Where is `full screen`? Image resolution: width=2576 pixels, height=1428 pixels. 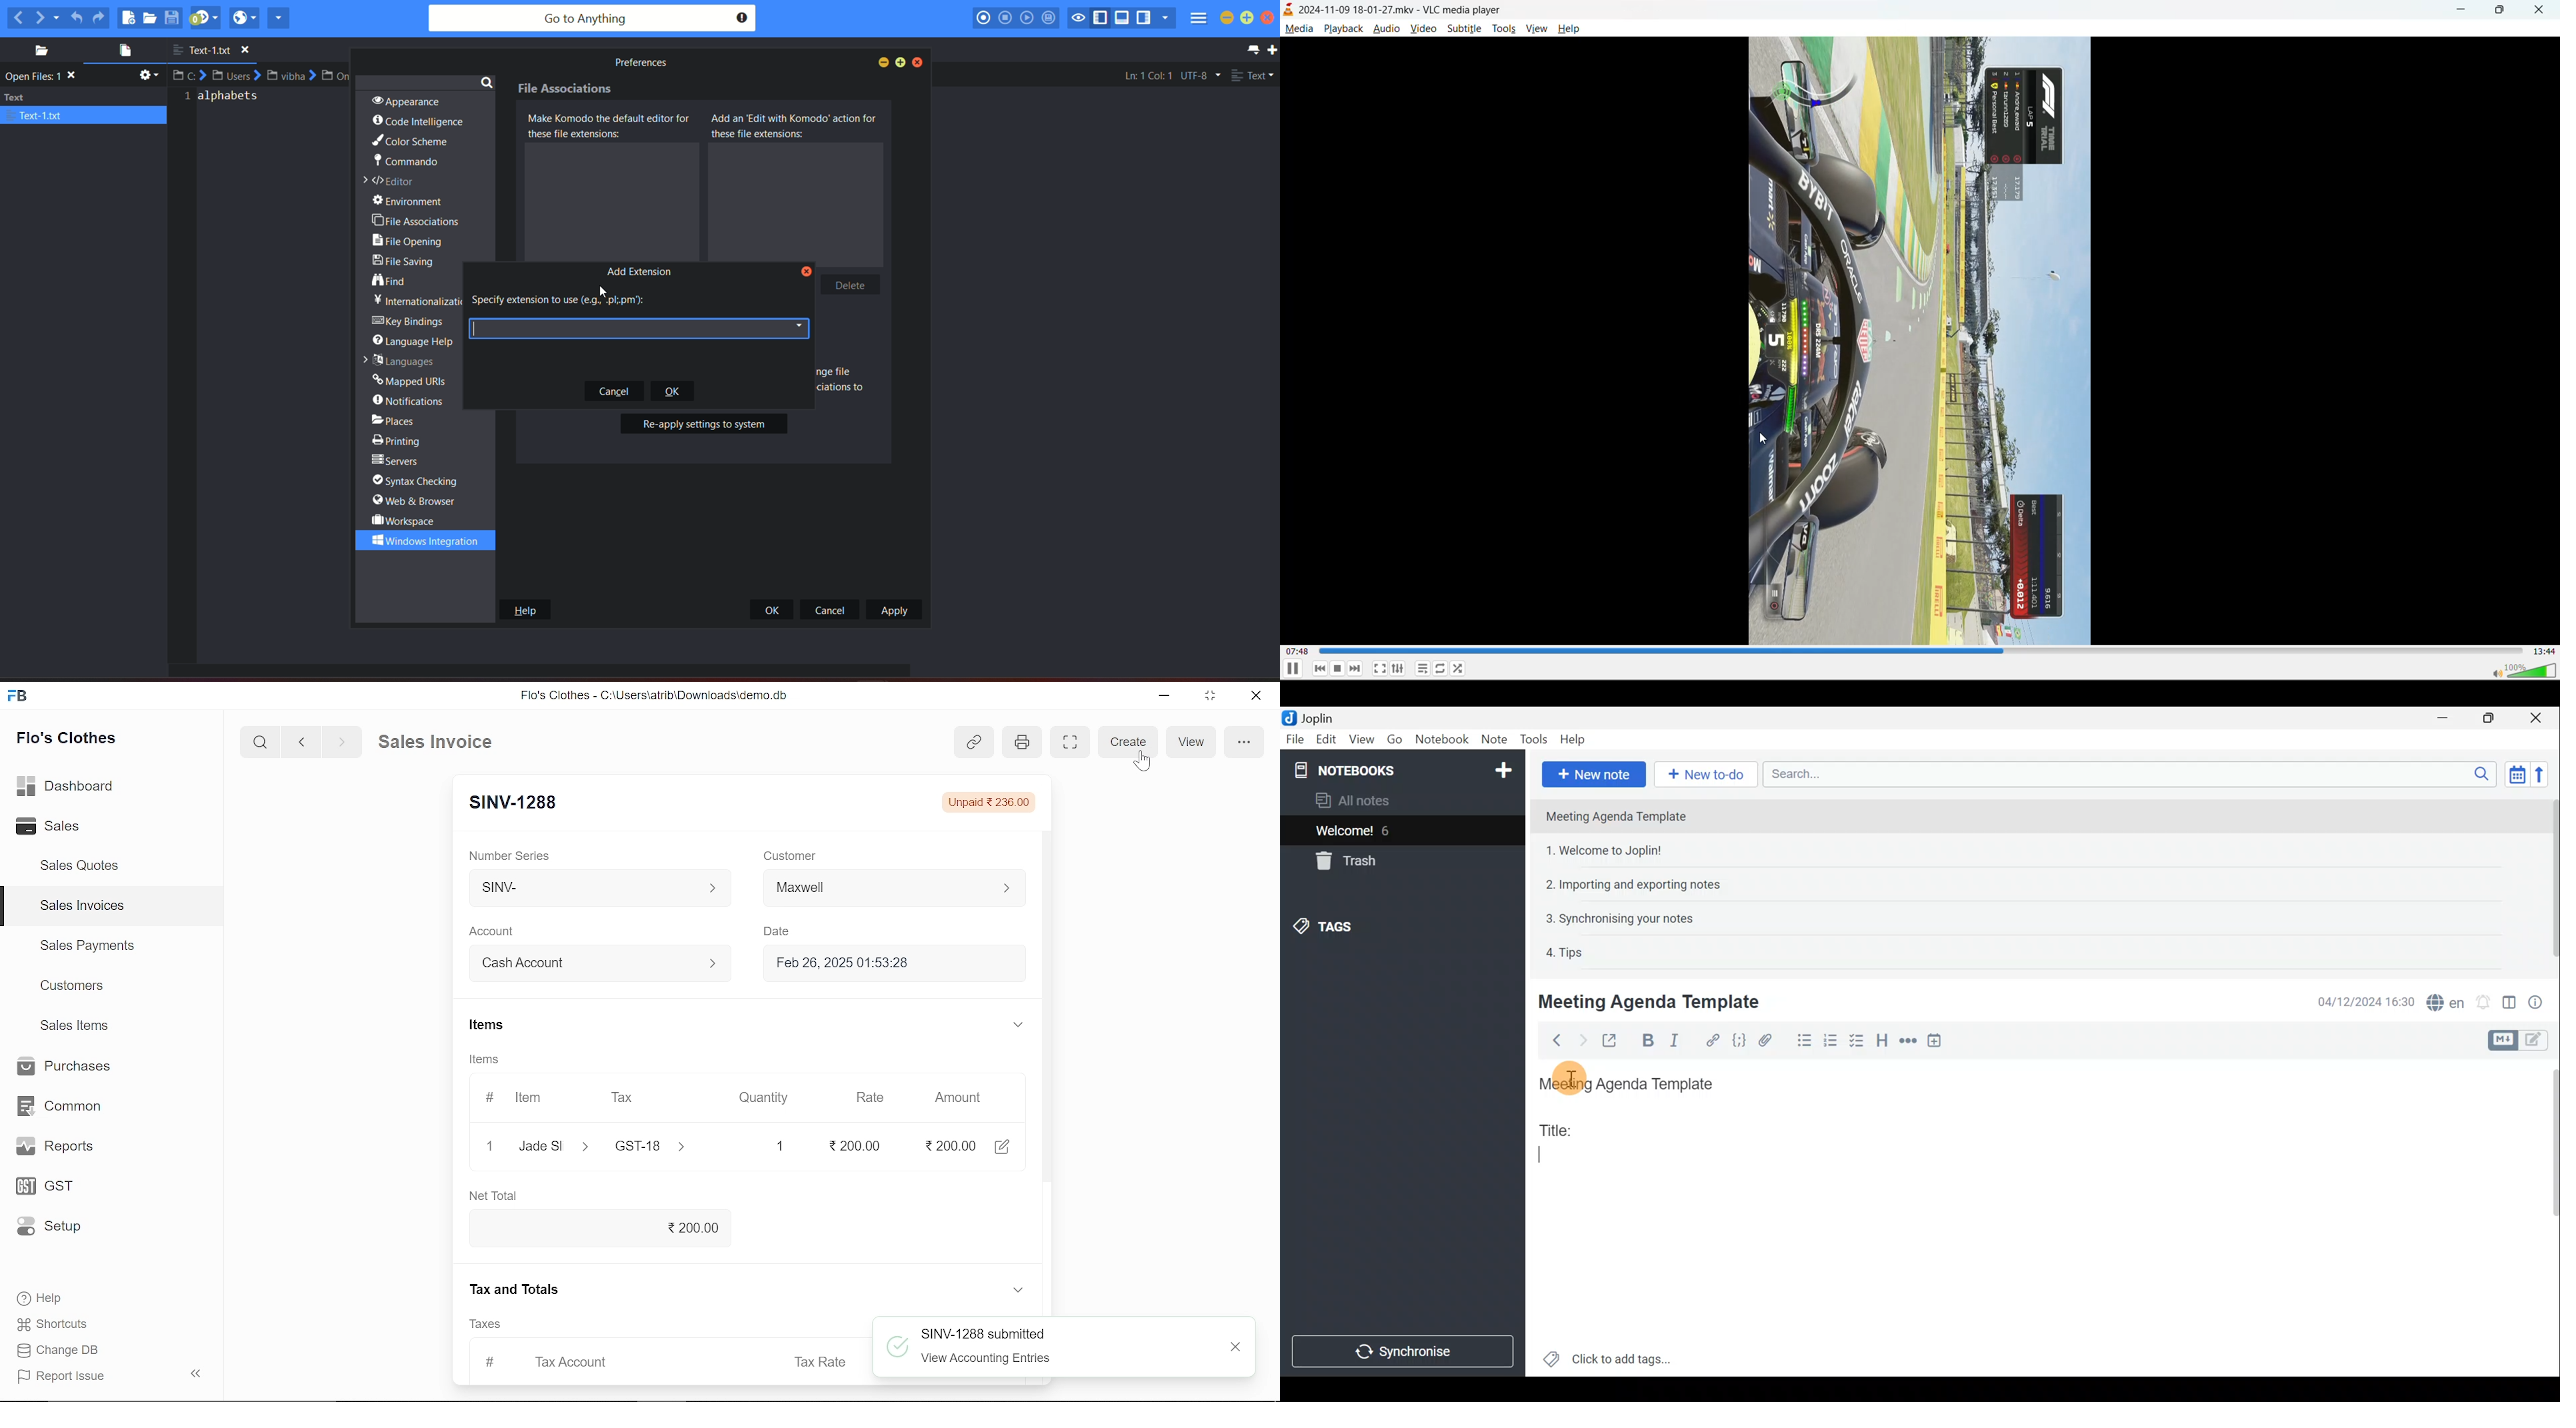 full screen is located at coordinates (1069, 742).